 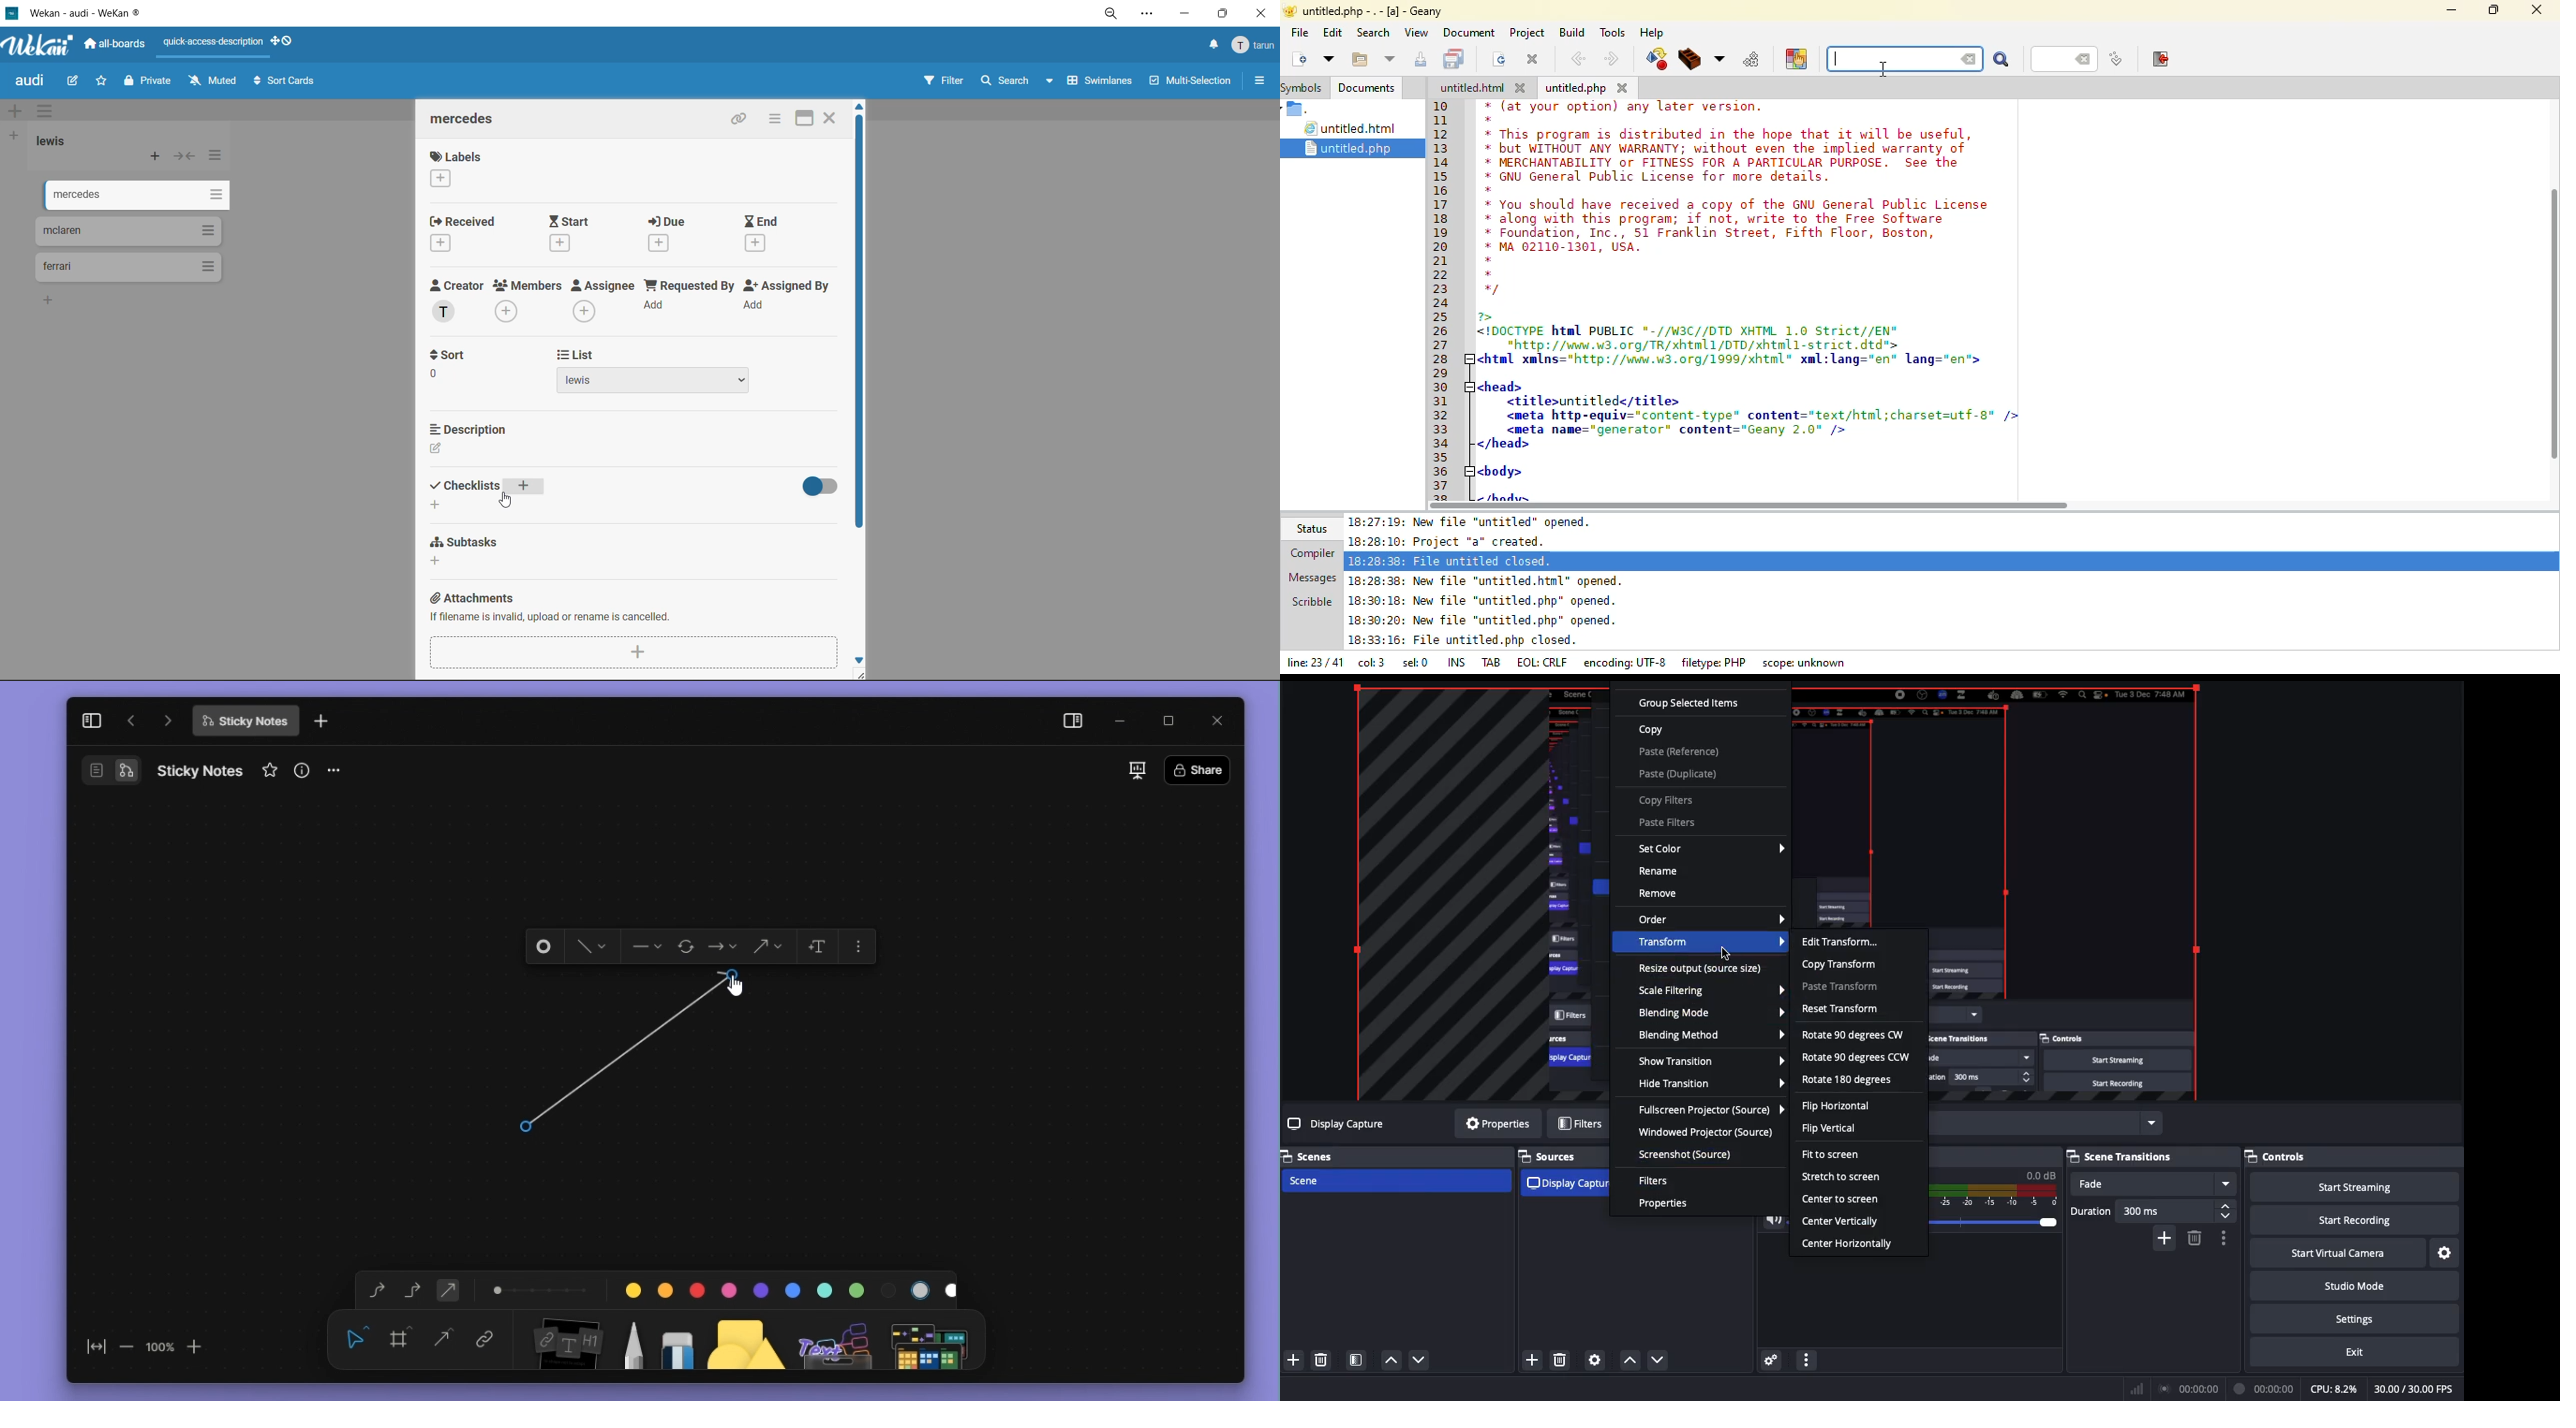 What do you see at coordinates (1665, 894) in the screenshot?
I see `Remove` at bounding box center [1665, 894].